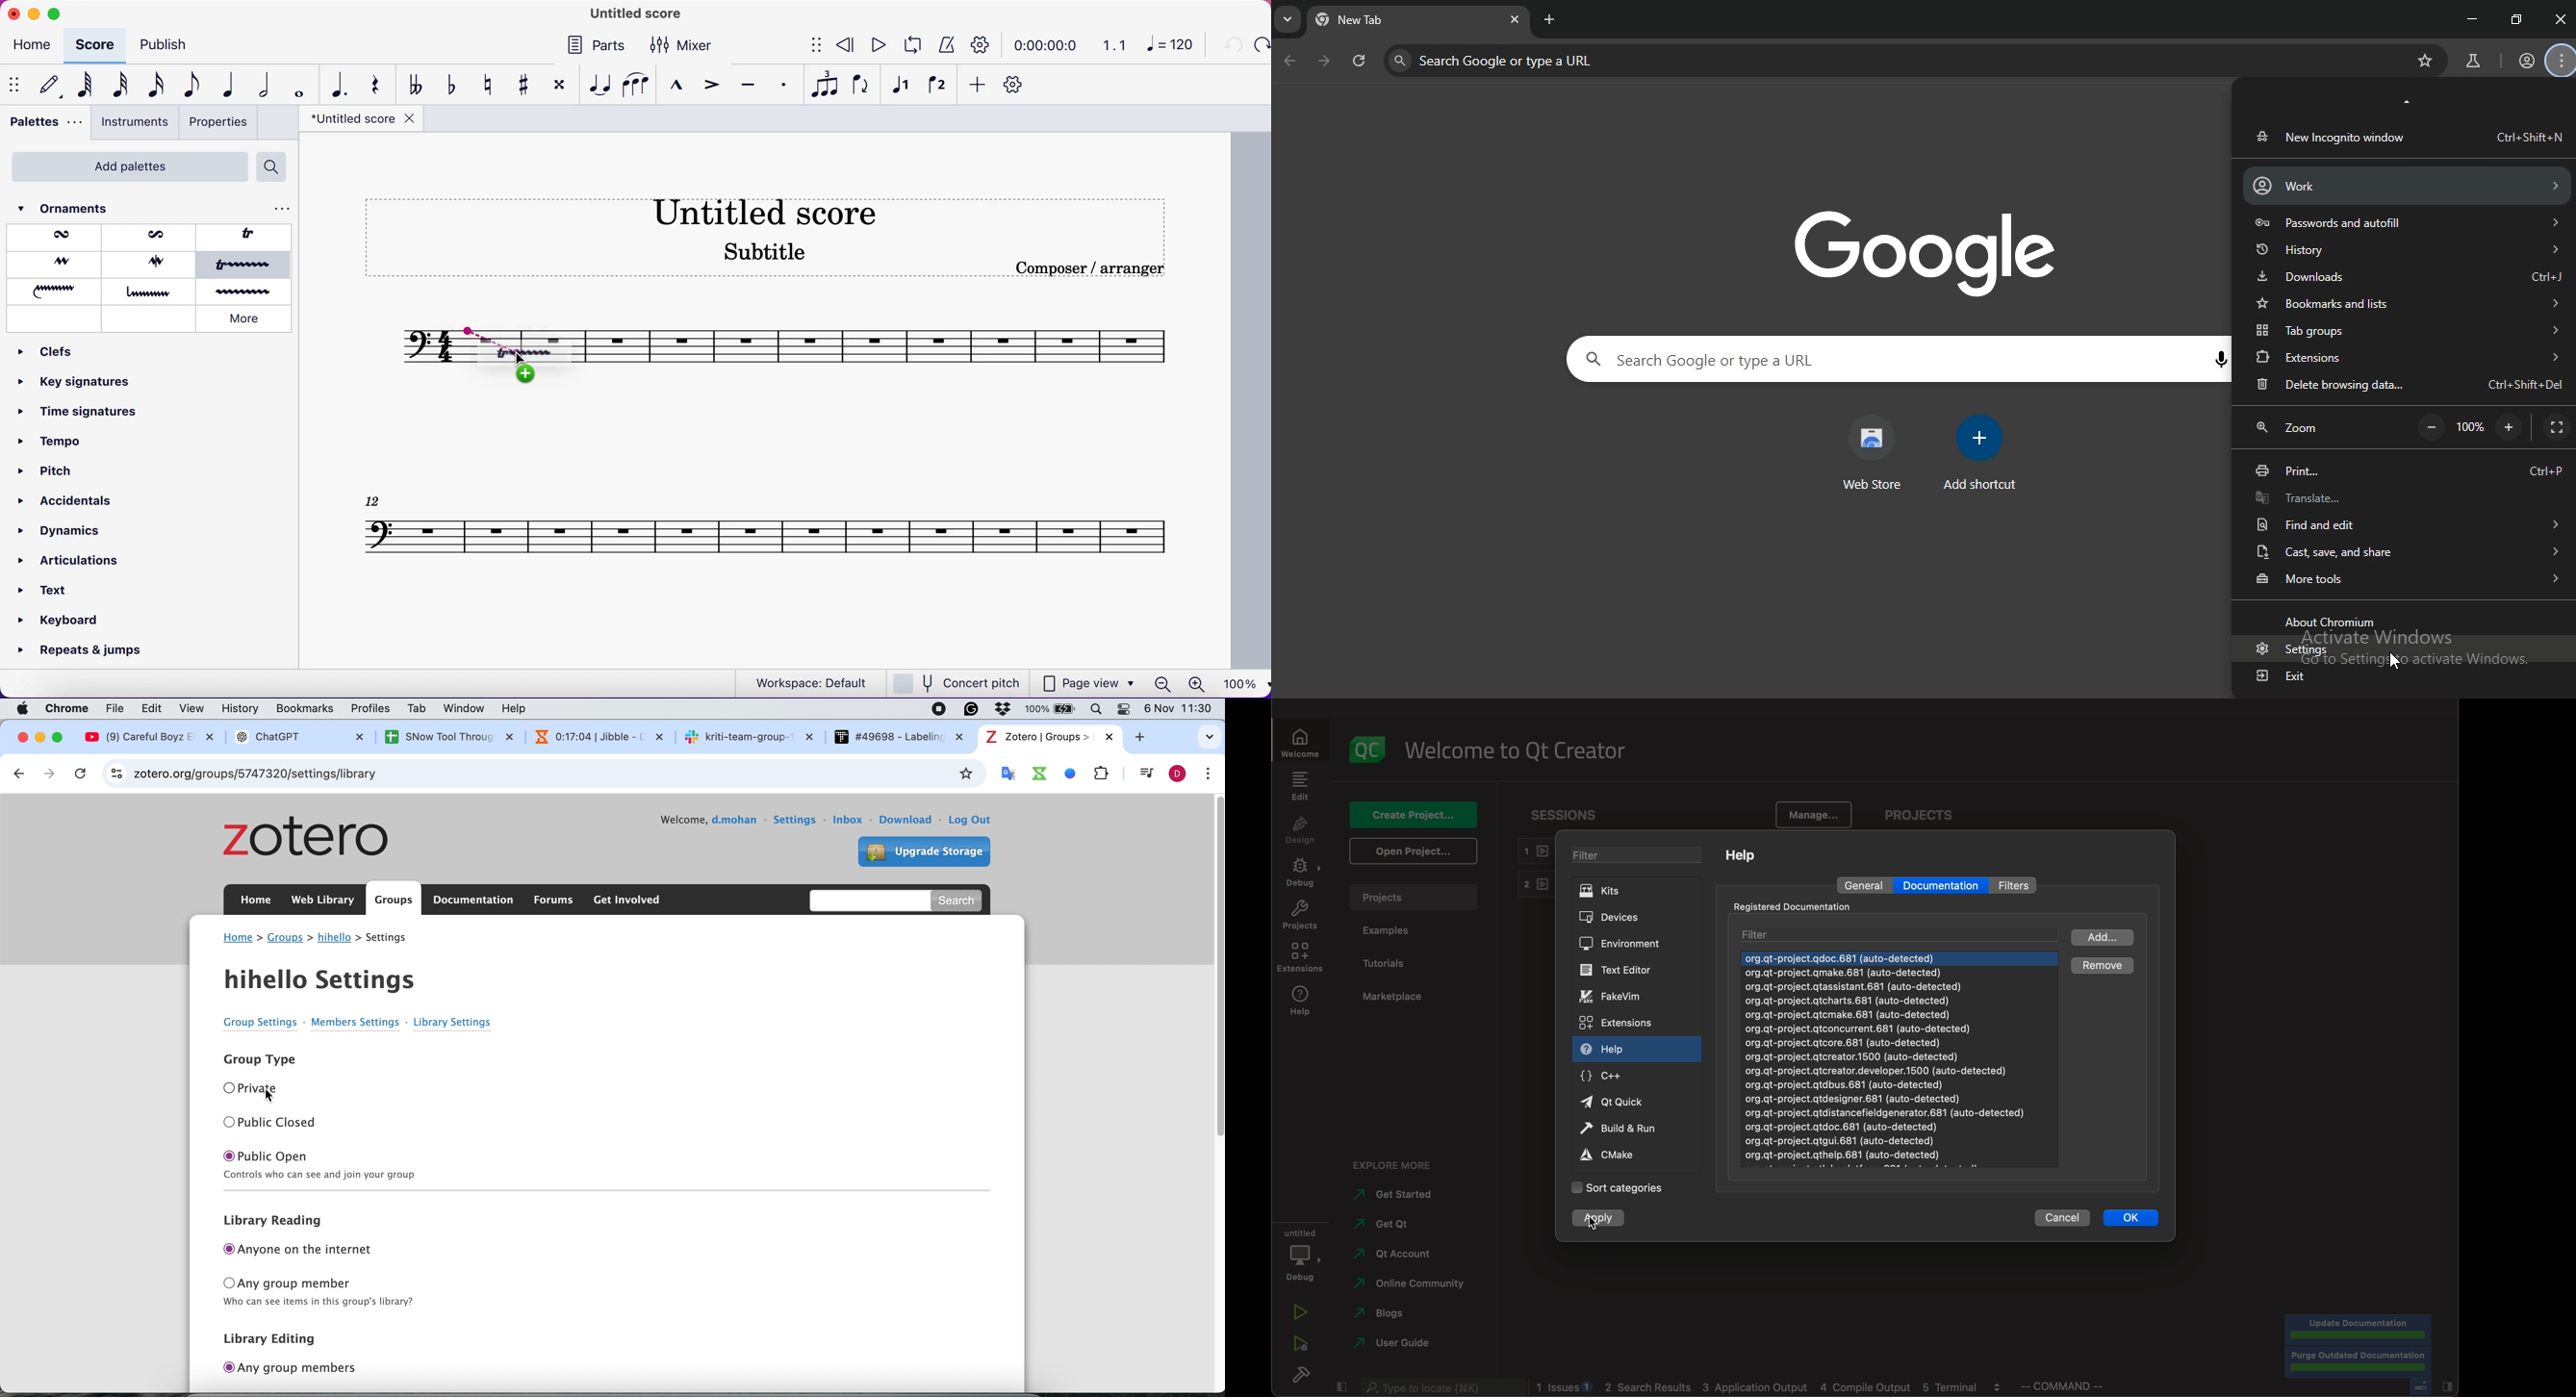 The image size is (2576, 1400). Describe the element at coordinates (1404, 1168) in the screenshot. I see `explore` at that location.